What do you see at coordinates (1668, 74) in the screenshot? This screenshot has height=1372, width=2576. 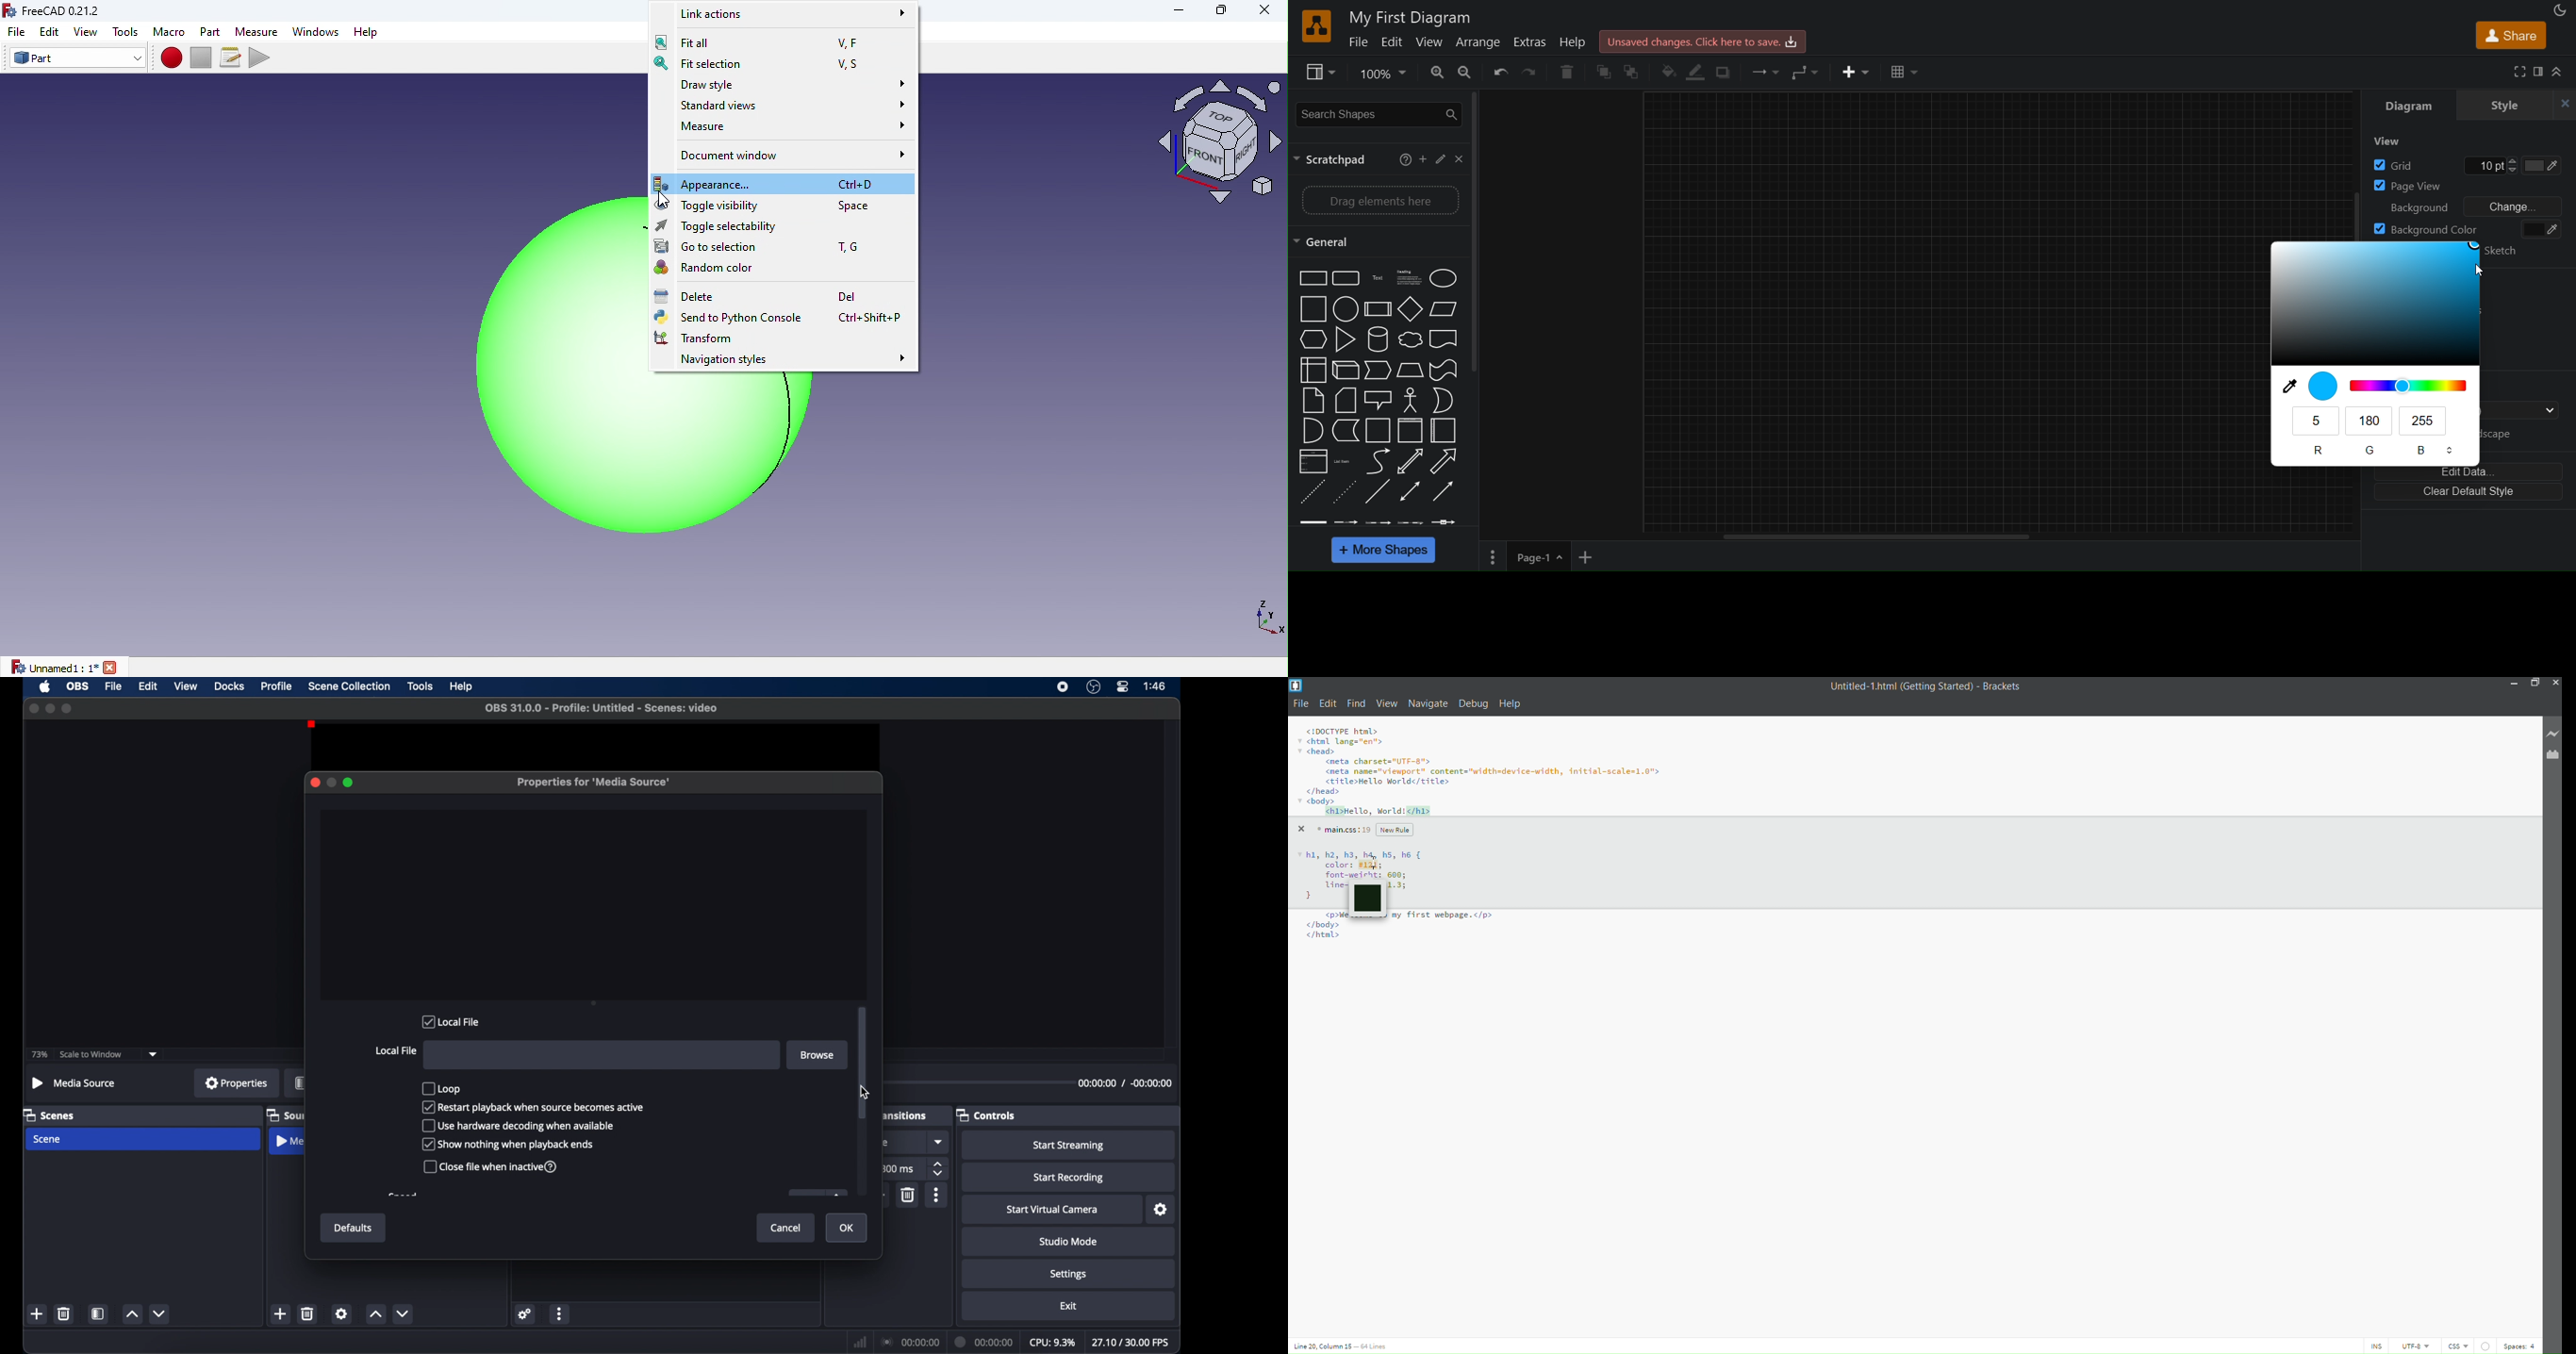 I see `fill color` at bounding box center [1668, 74].